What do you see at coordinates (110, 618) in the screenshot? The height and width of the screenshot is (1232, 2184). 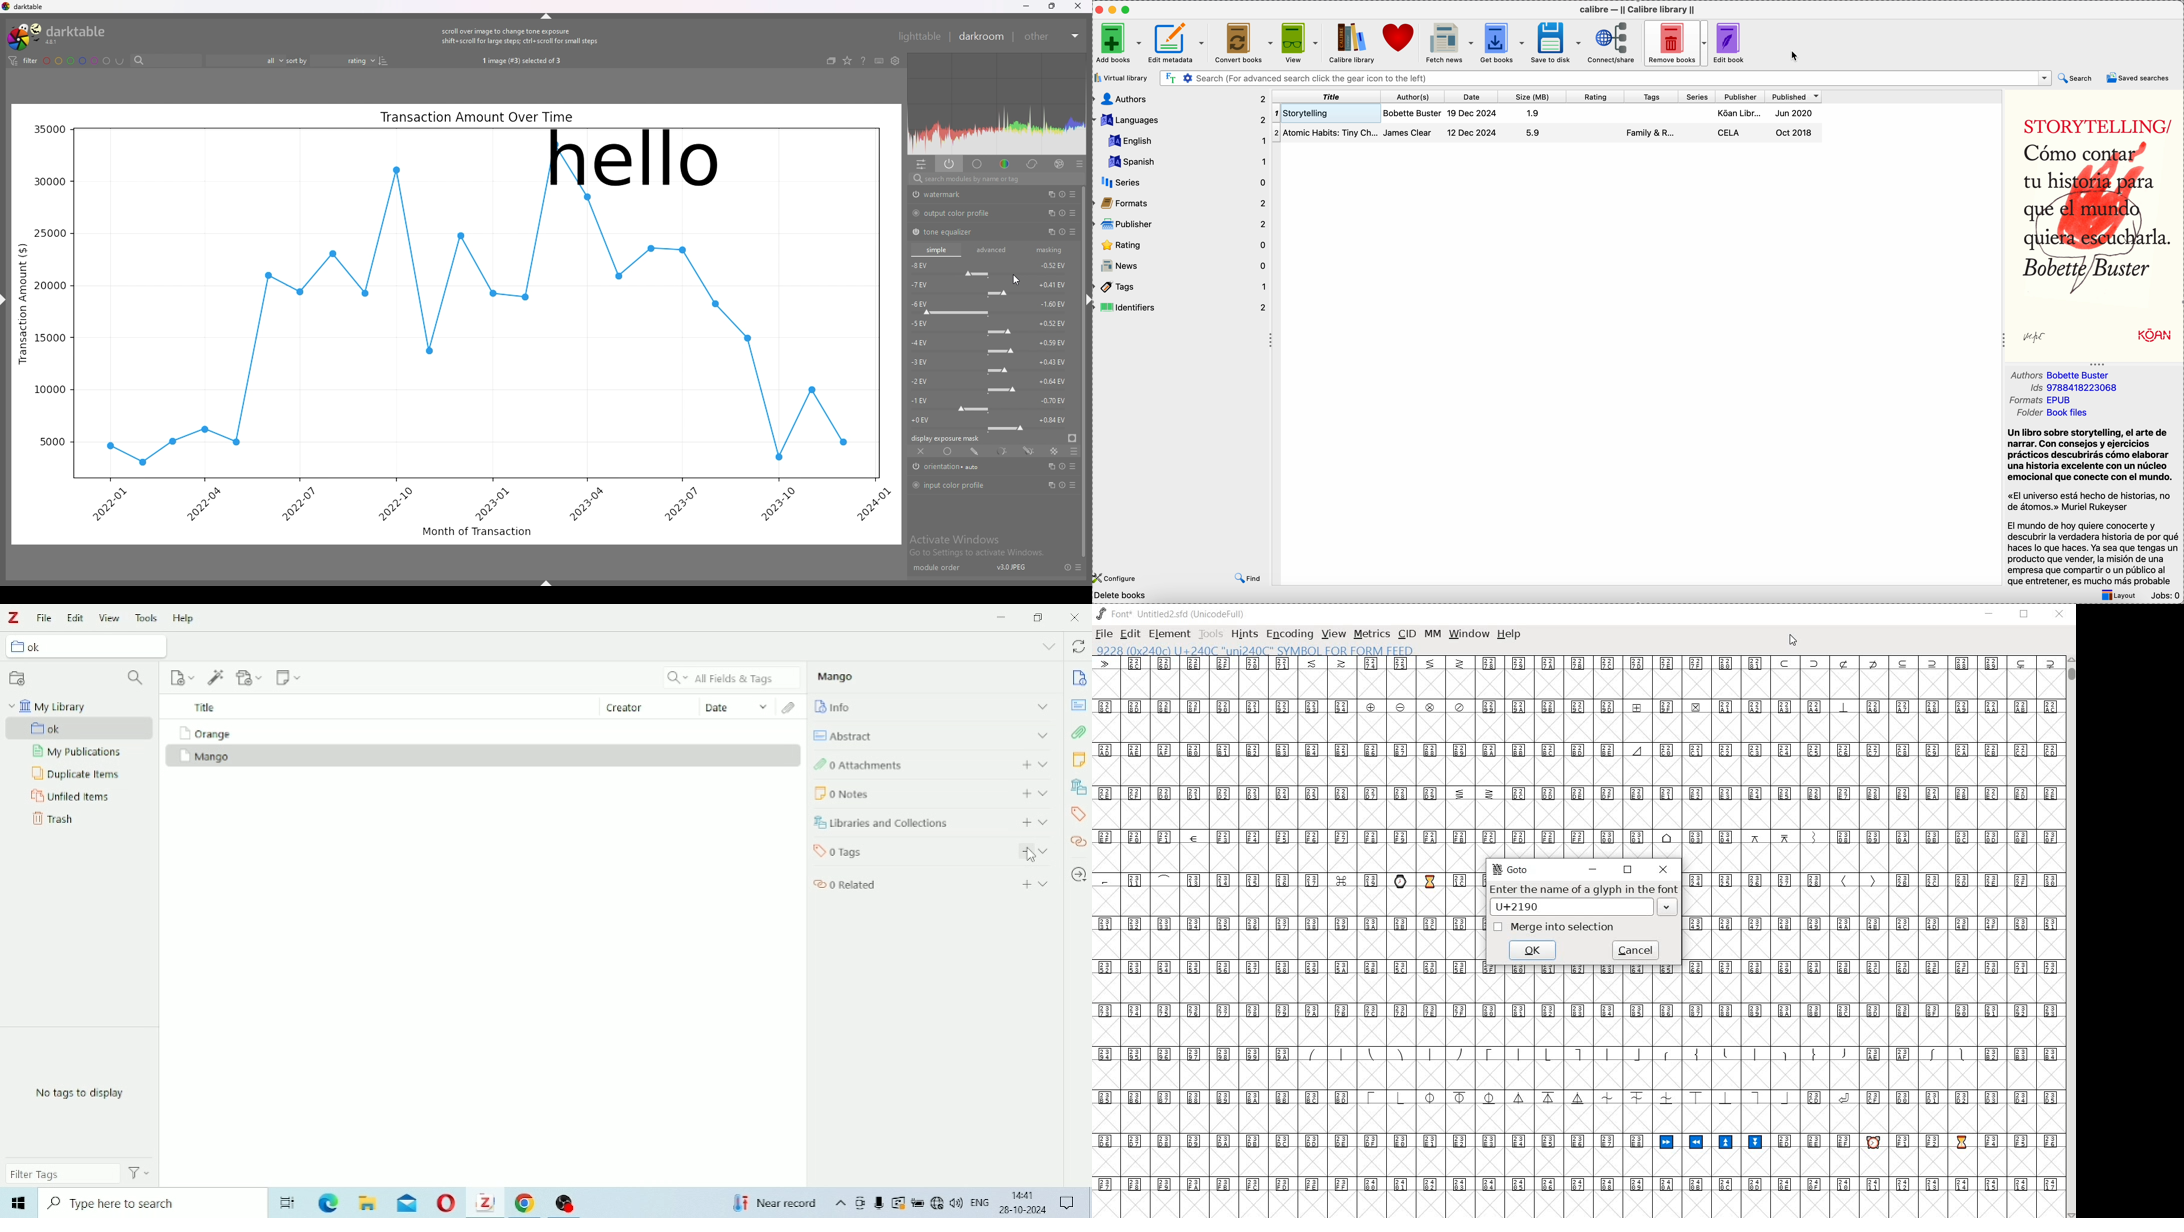 I see `View` at bounding box center [110, 618].